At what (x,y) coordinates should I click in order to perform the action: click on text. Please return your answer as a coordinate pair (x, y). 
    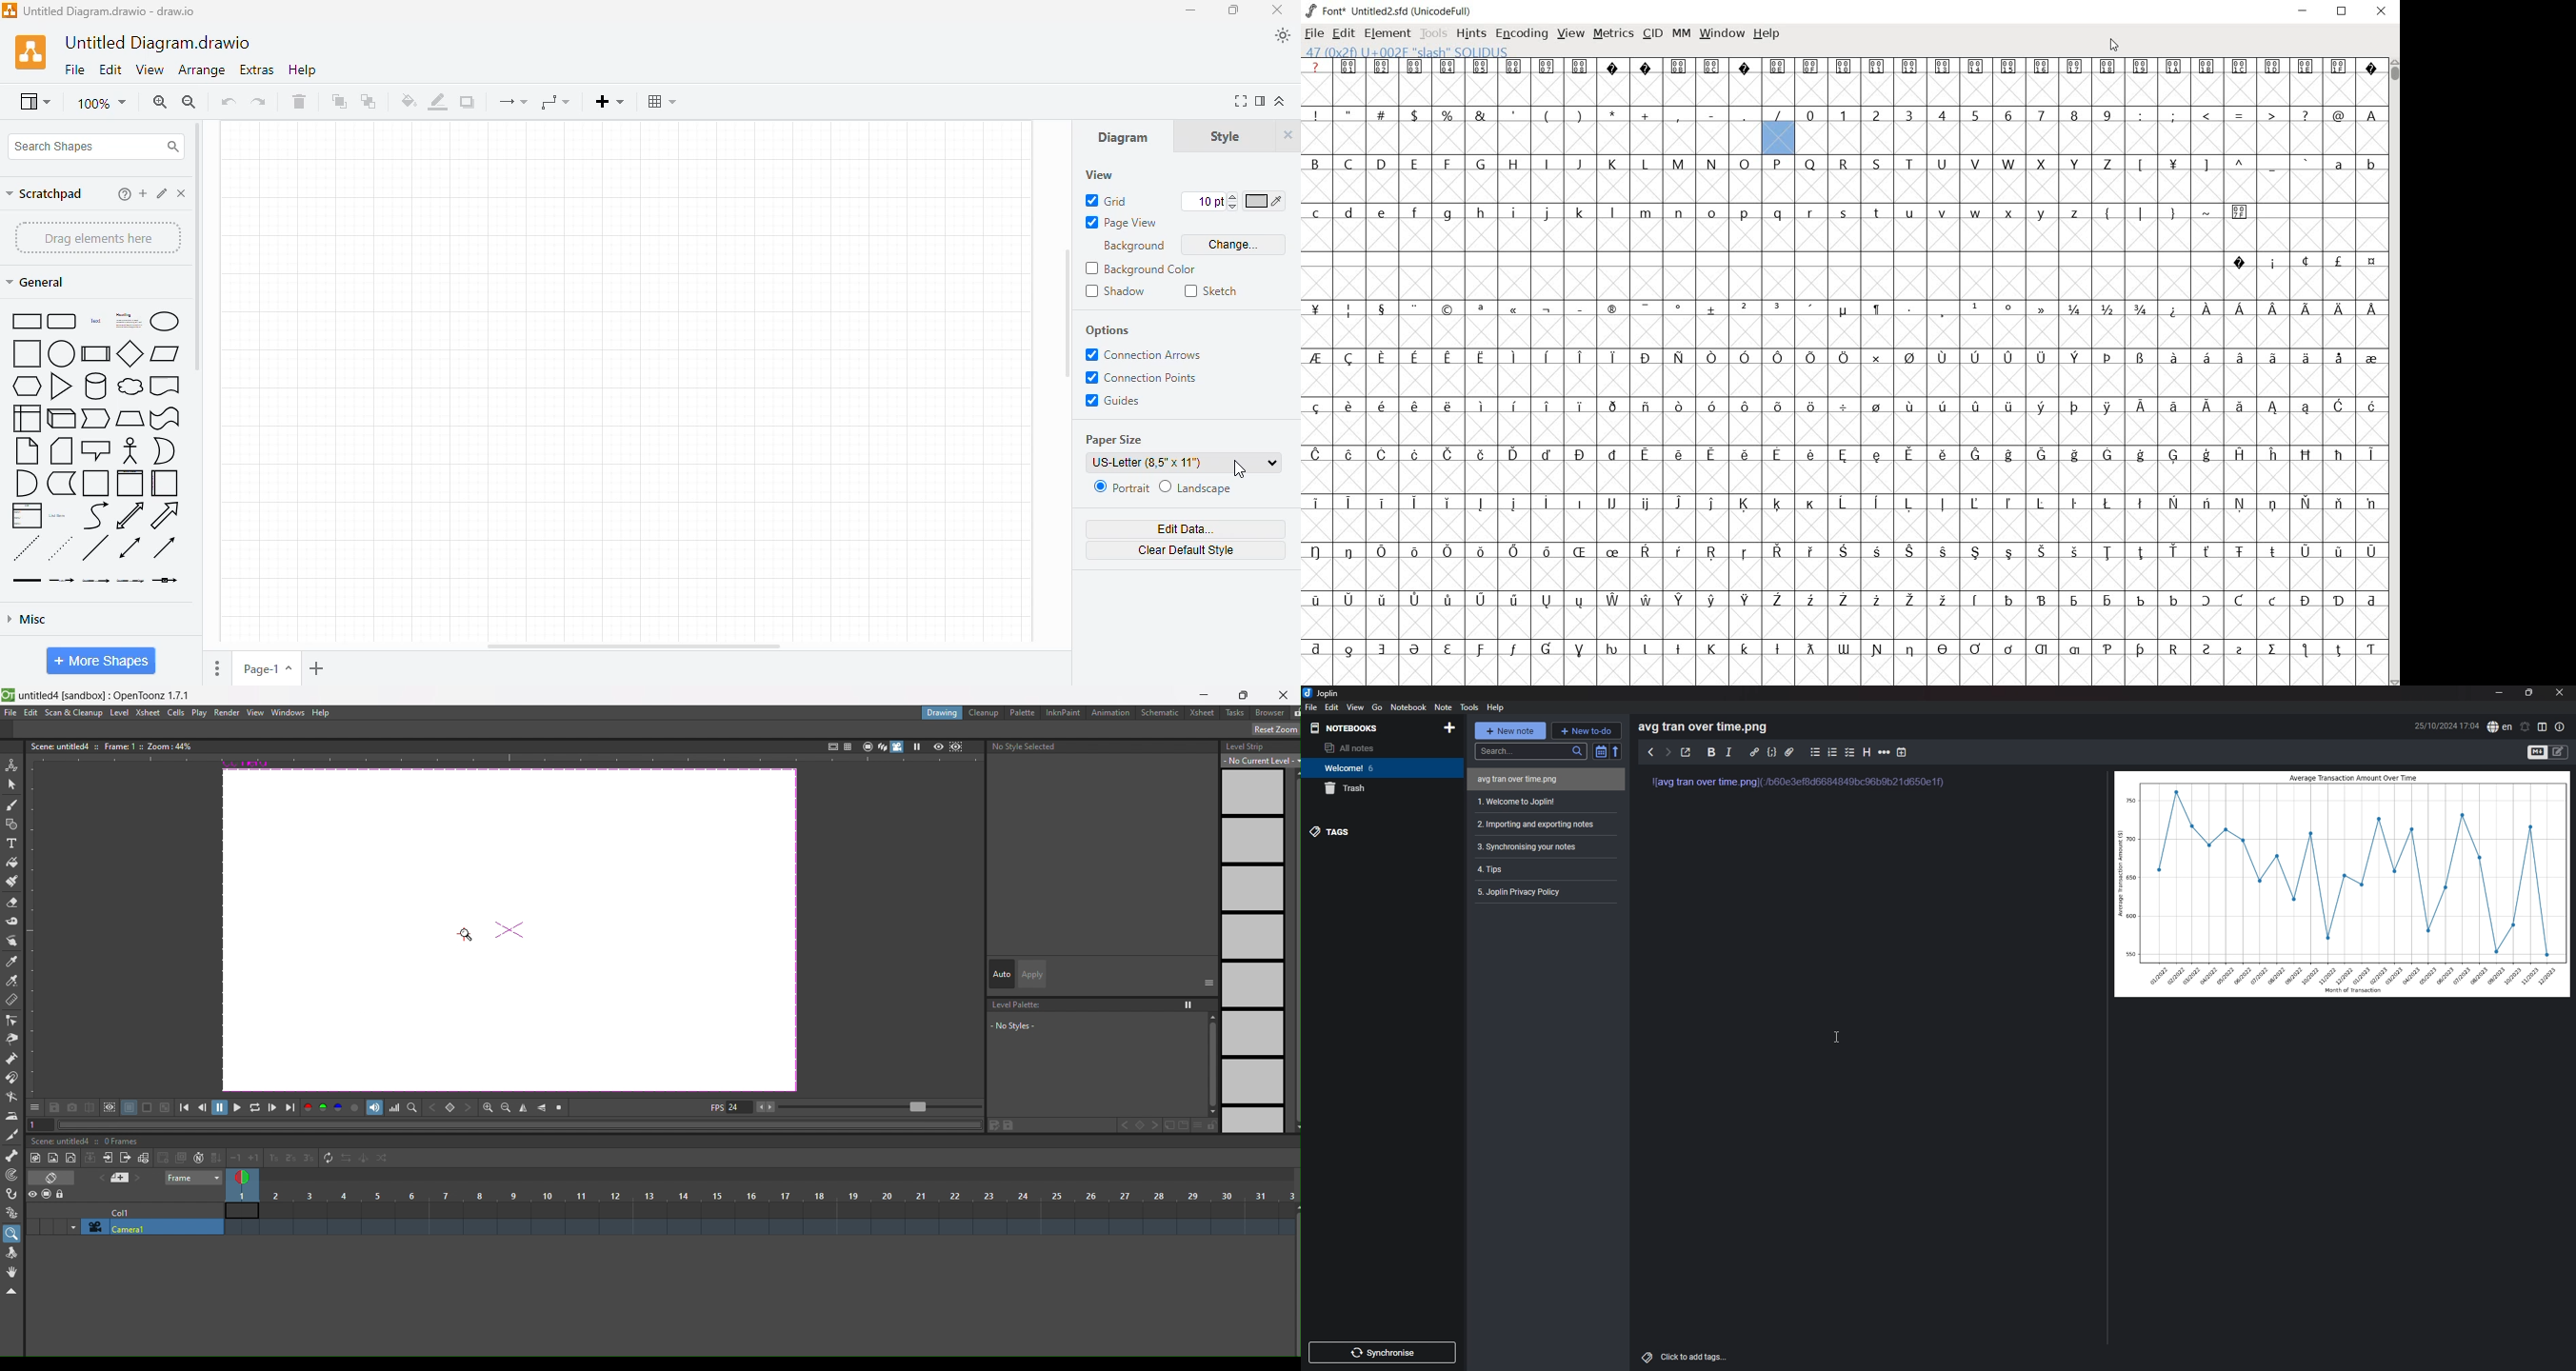
    Looking at the image, I should click on (95, 321).